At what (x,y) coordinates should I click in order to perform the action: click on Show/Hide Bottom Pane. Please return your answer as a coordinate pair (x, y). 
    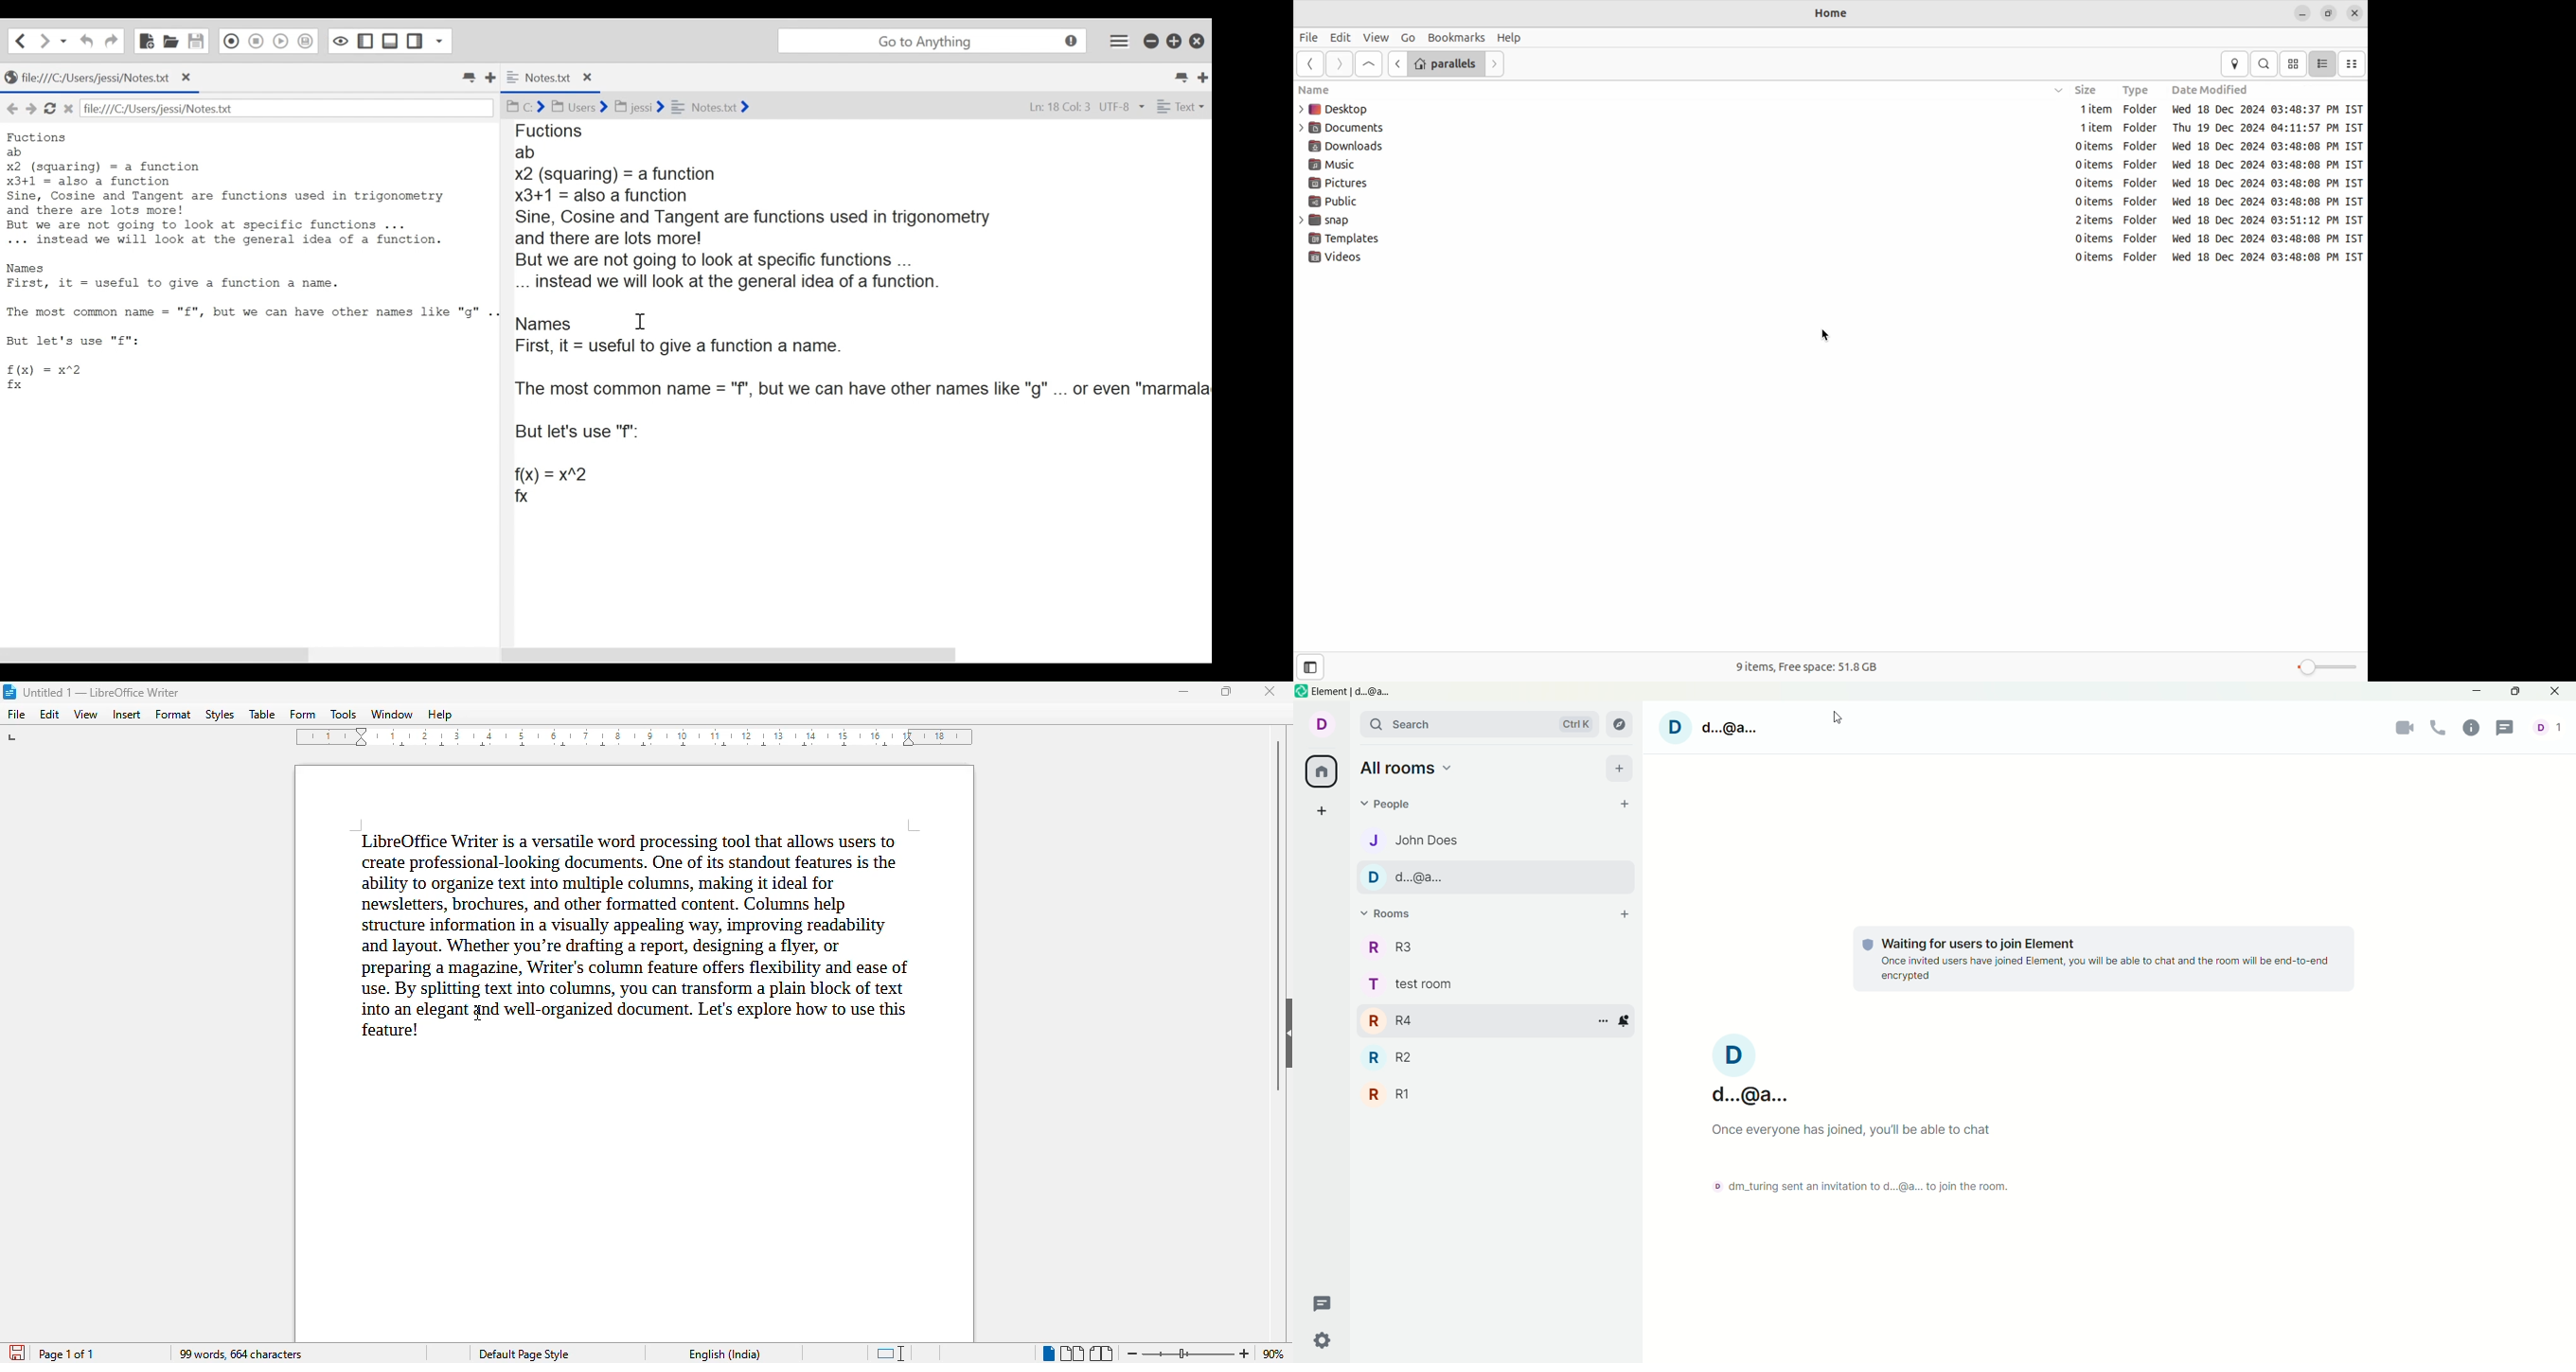
    Looking at the image, I should click on (391, 42).